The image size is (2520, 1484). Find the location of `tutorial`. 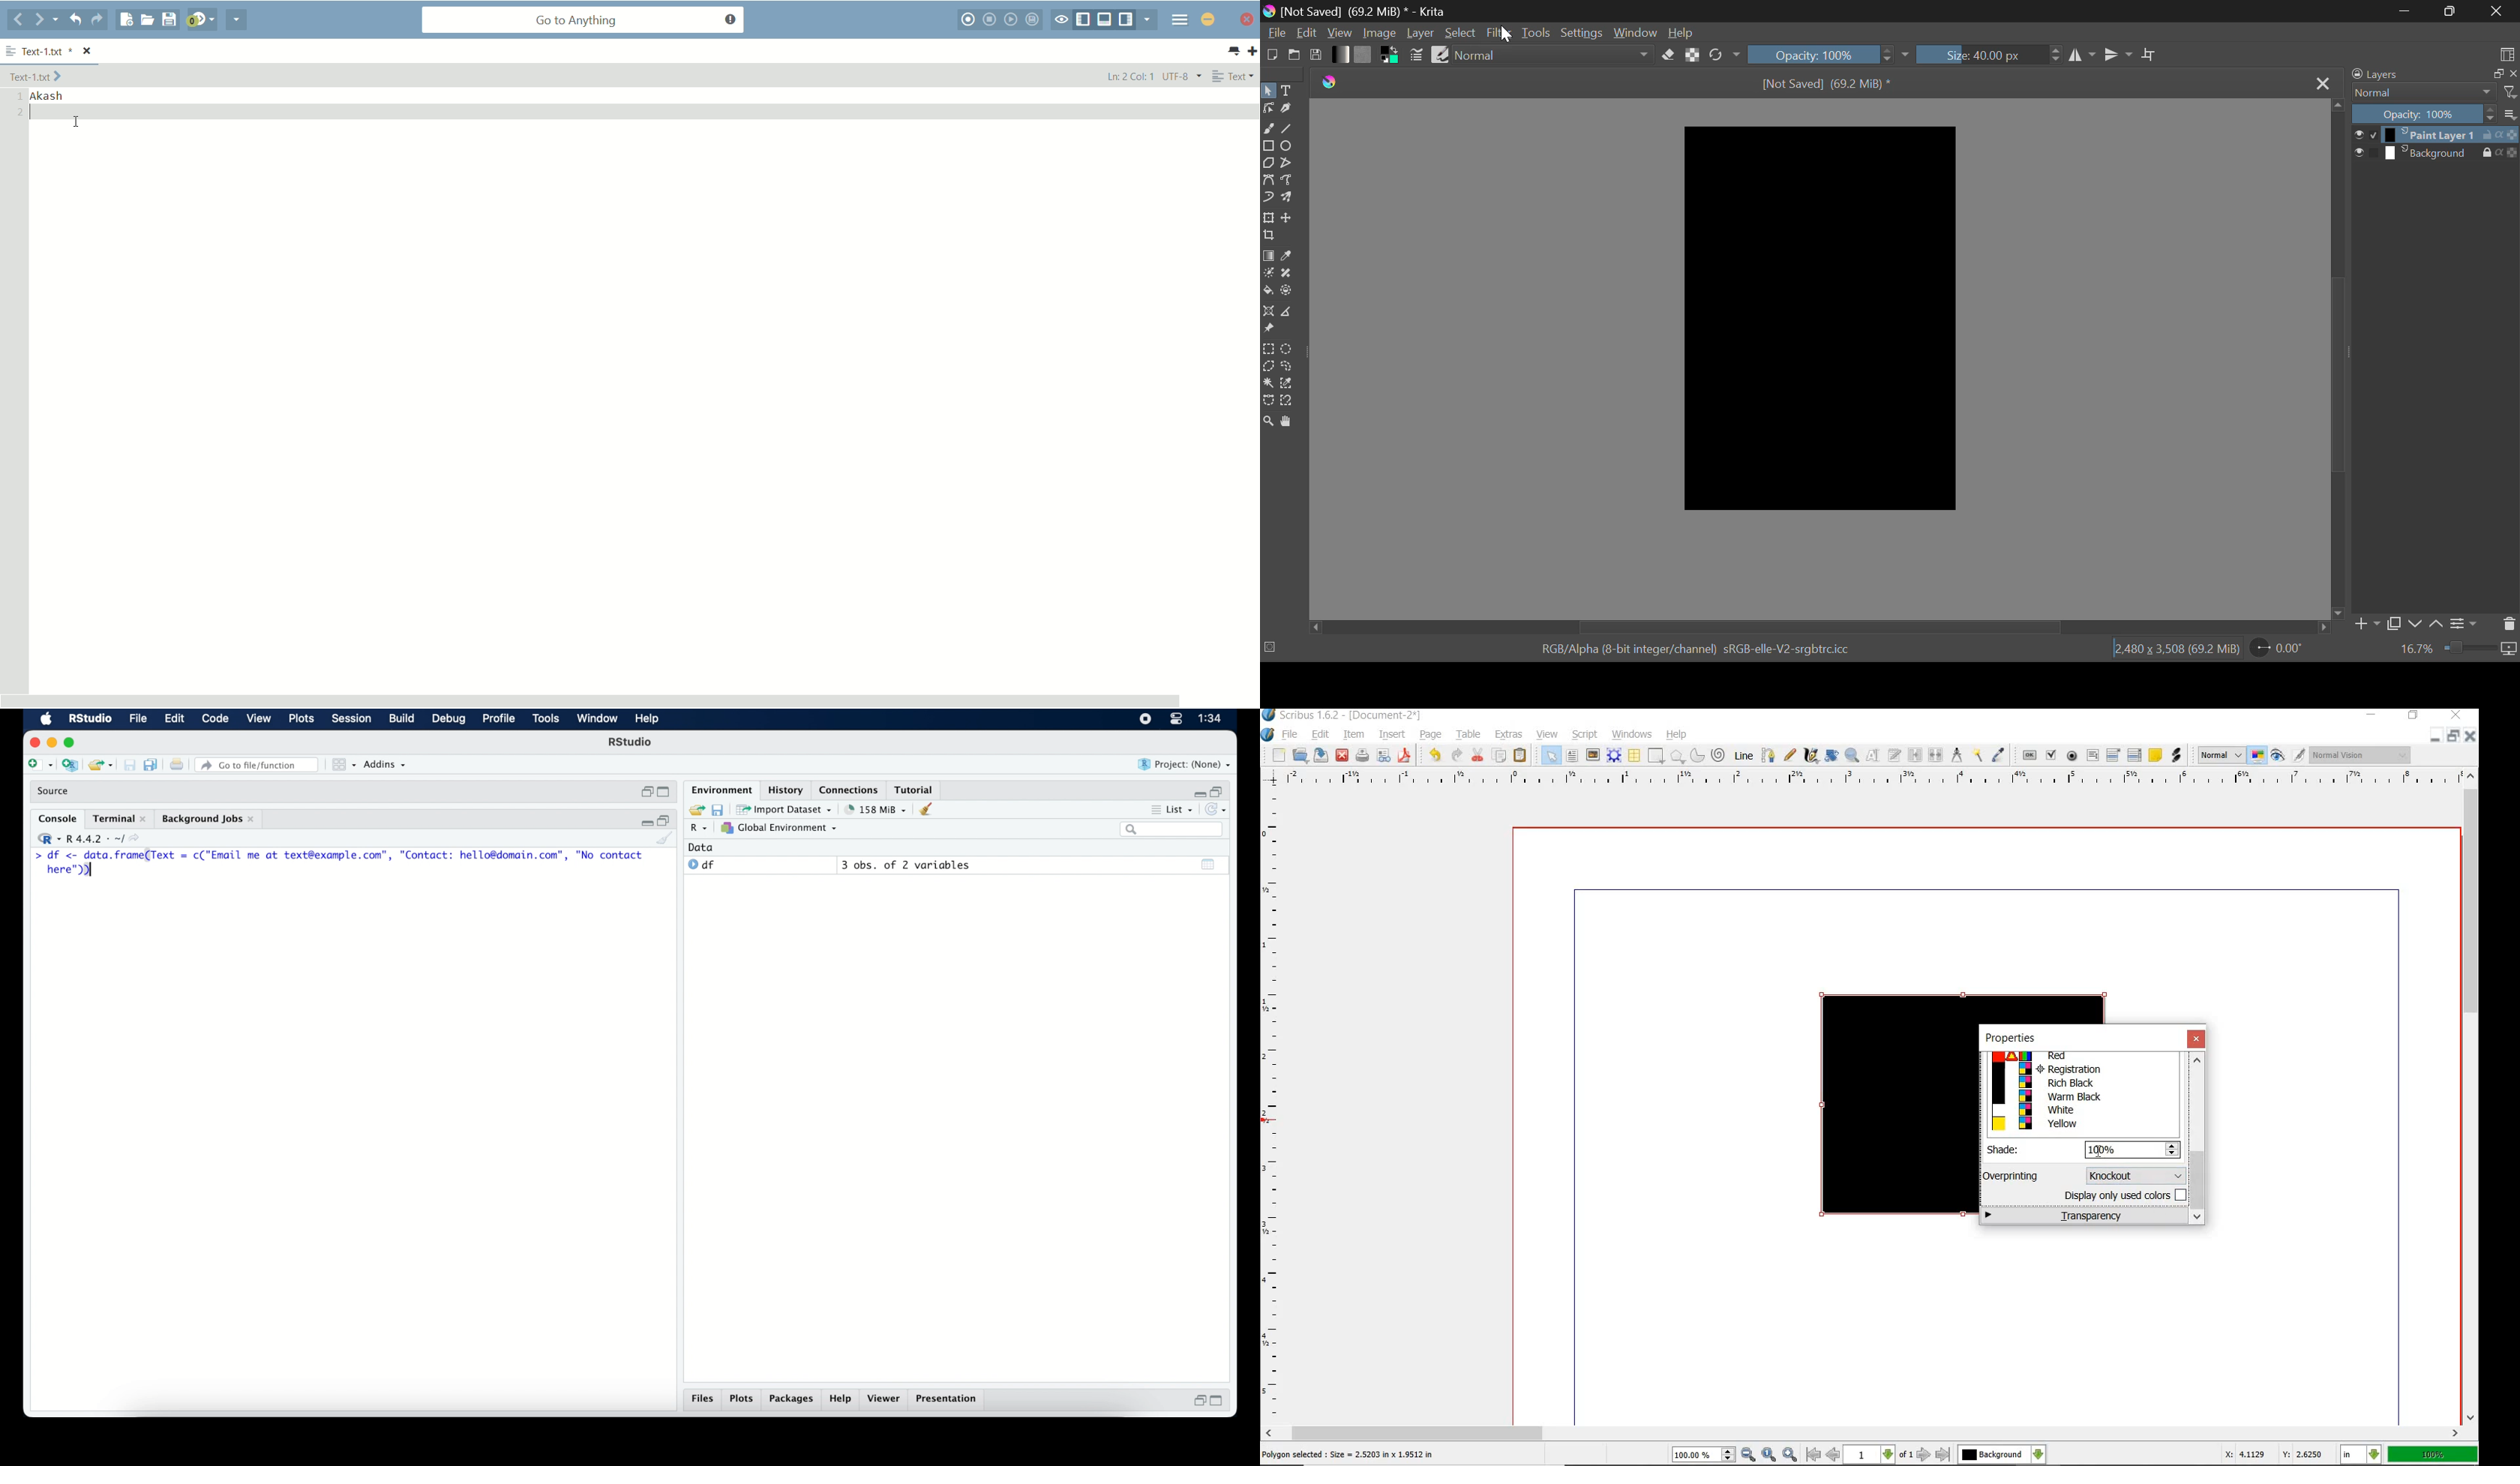

tutorial is located at coordinates (917, 788).